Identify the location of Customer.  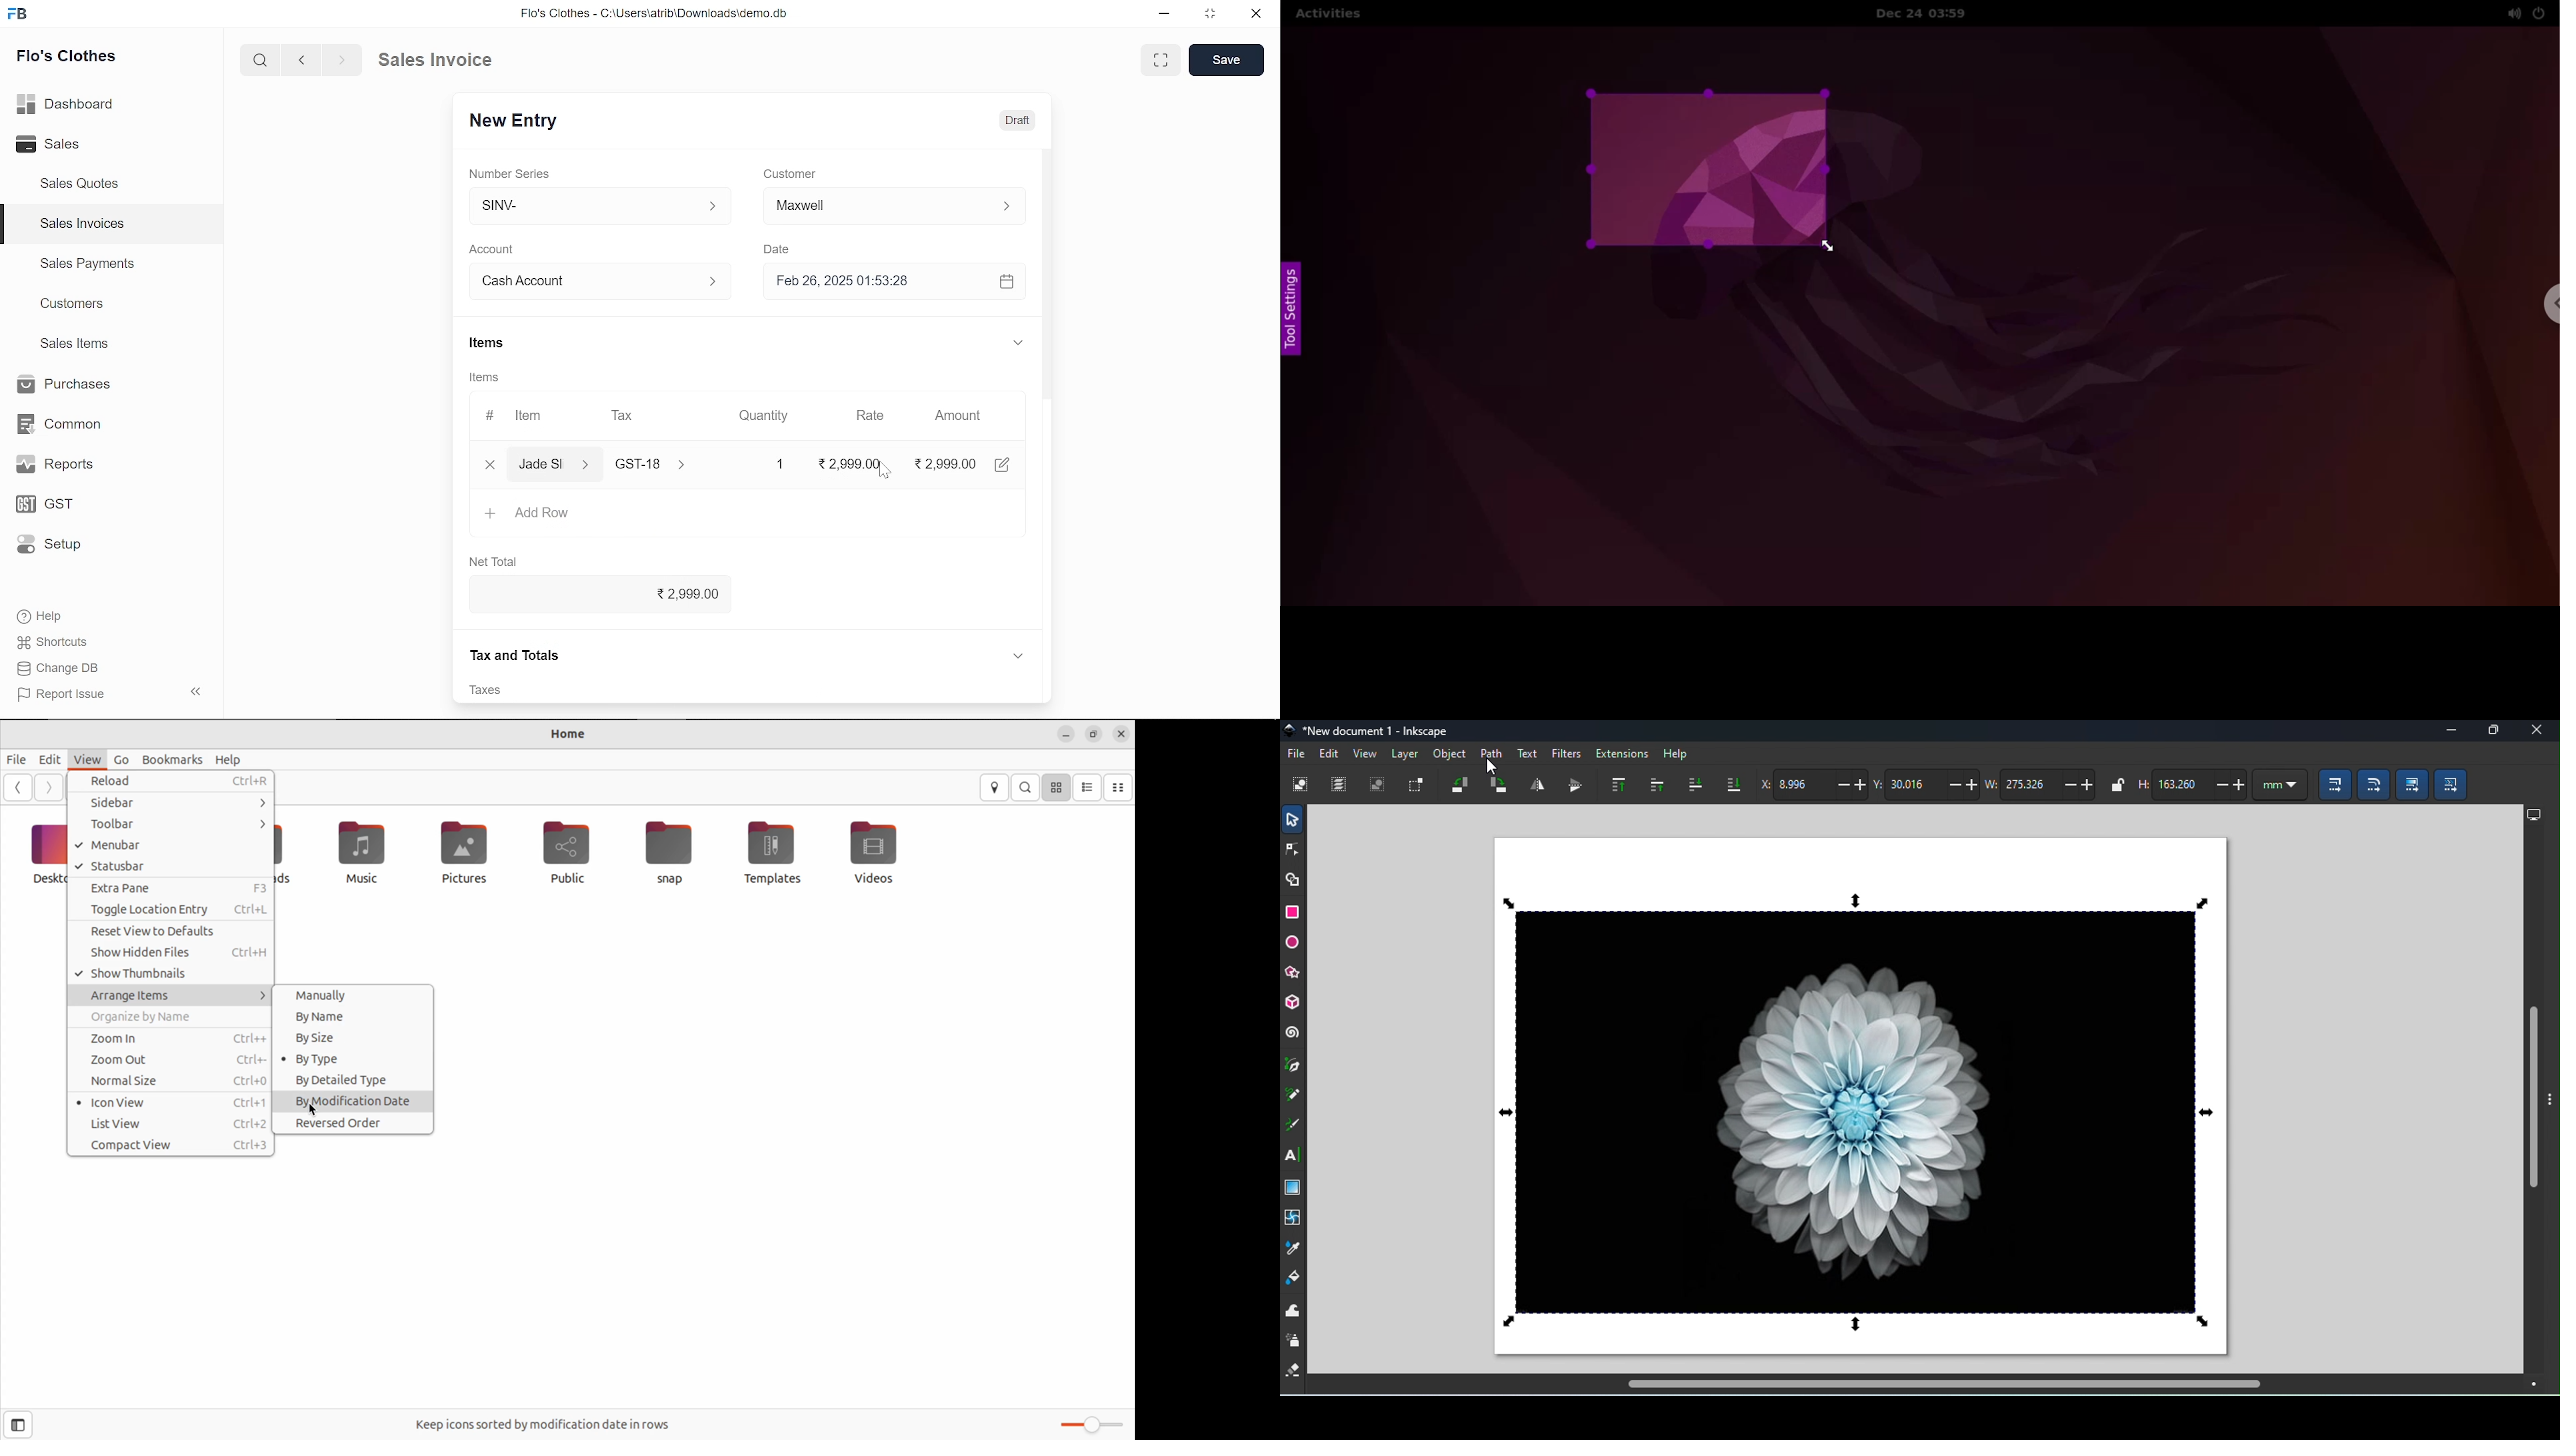
(894, 205).